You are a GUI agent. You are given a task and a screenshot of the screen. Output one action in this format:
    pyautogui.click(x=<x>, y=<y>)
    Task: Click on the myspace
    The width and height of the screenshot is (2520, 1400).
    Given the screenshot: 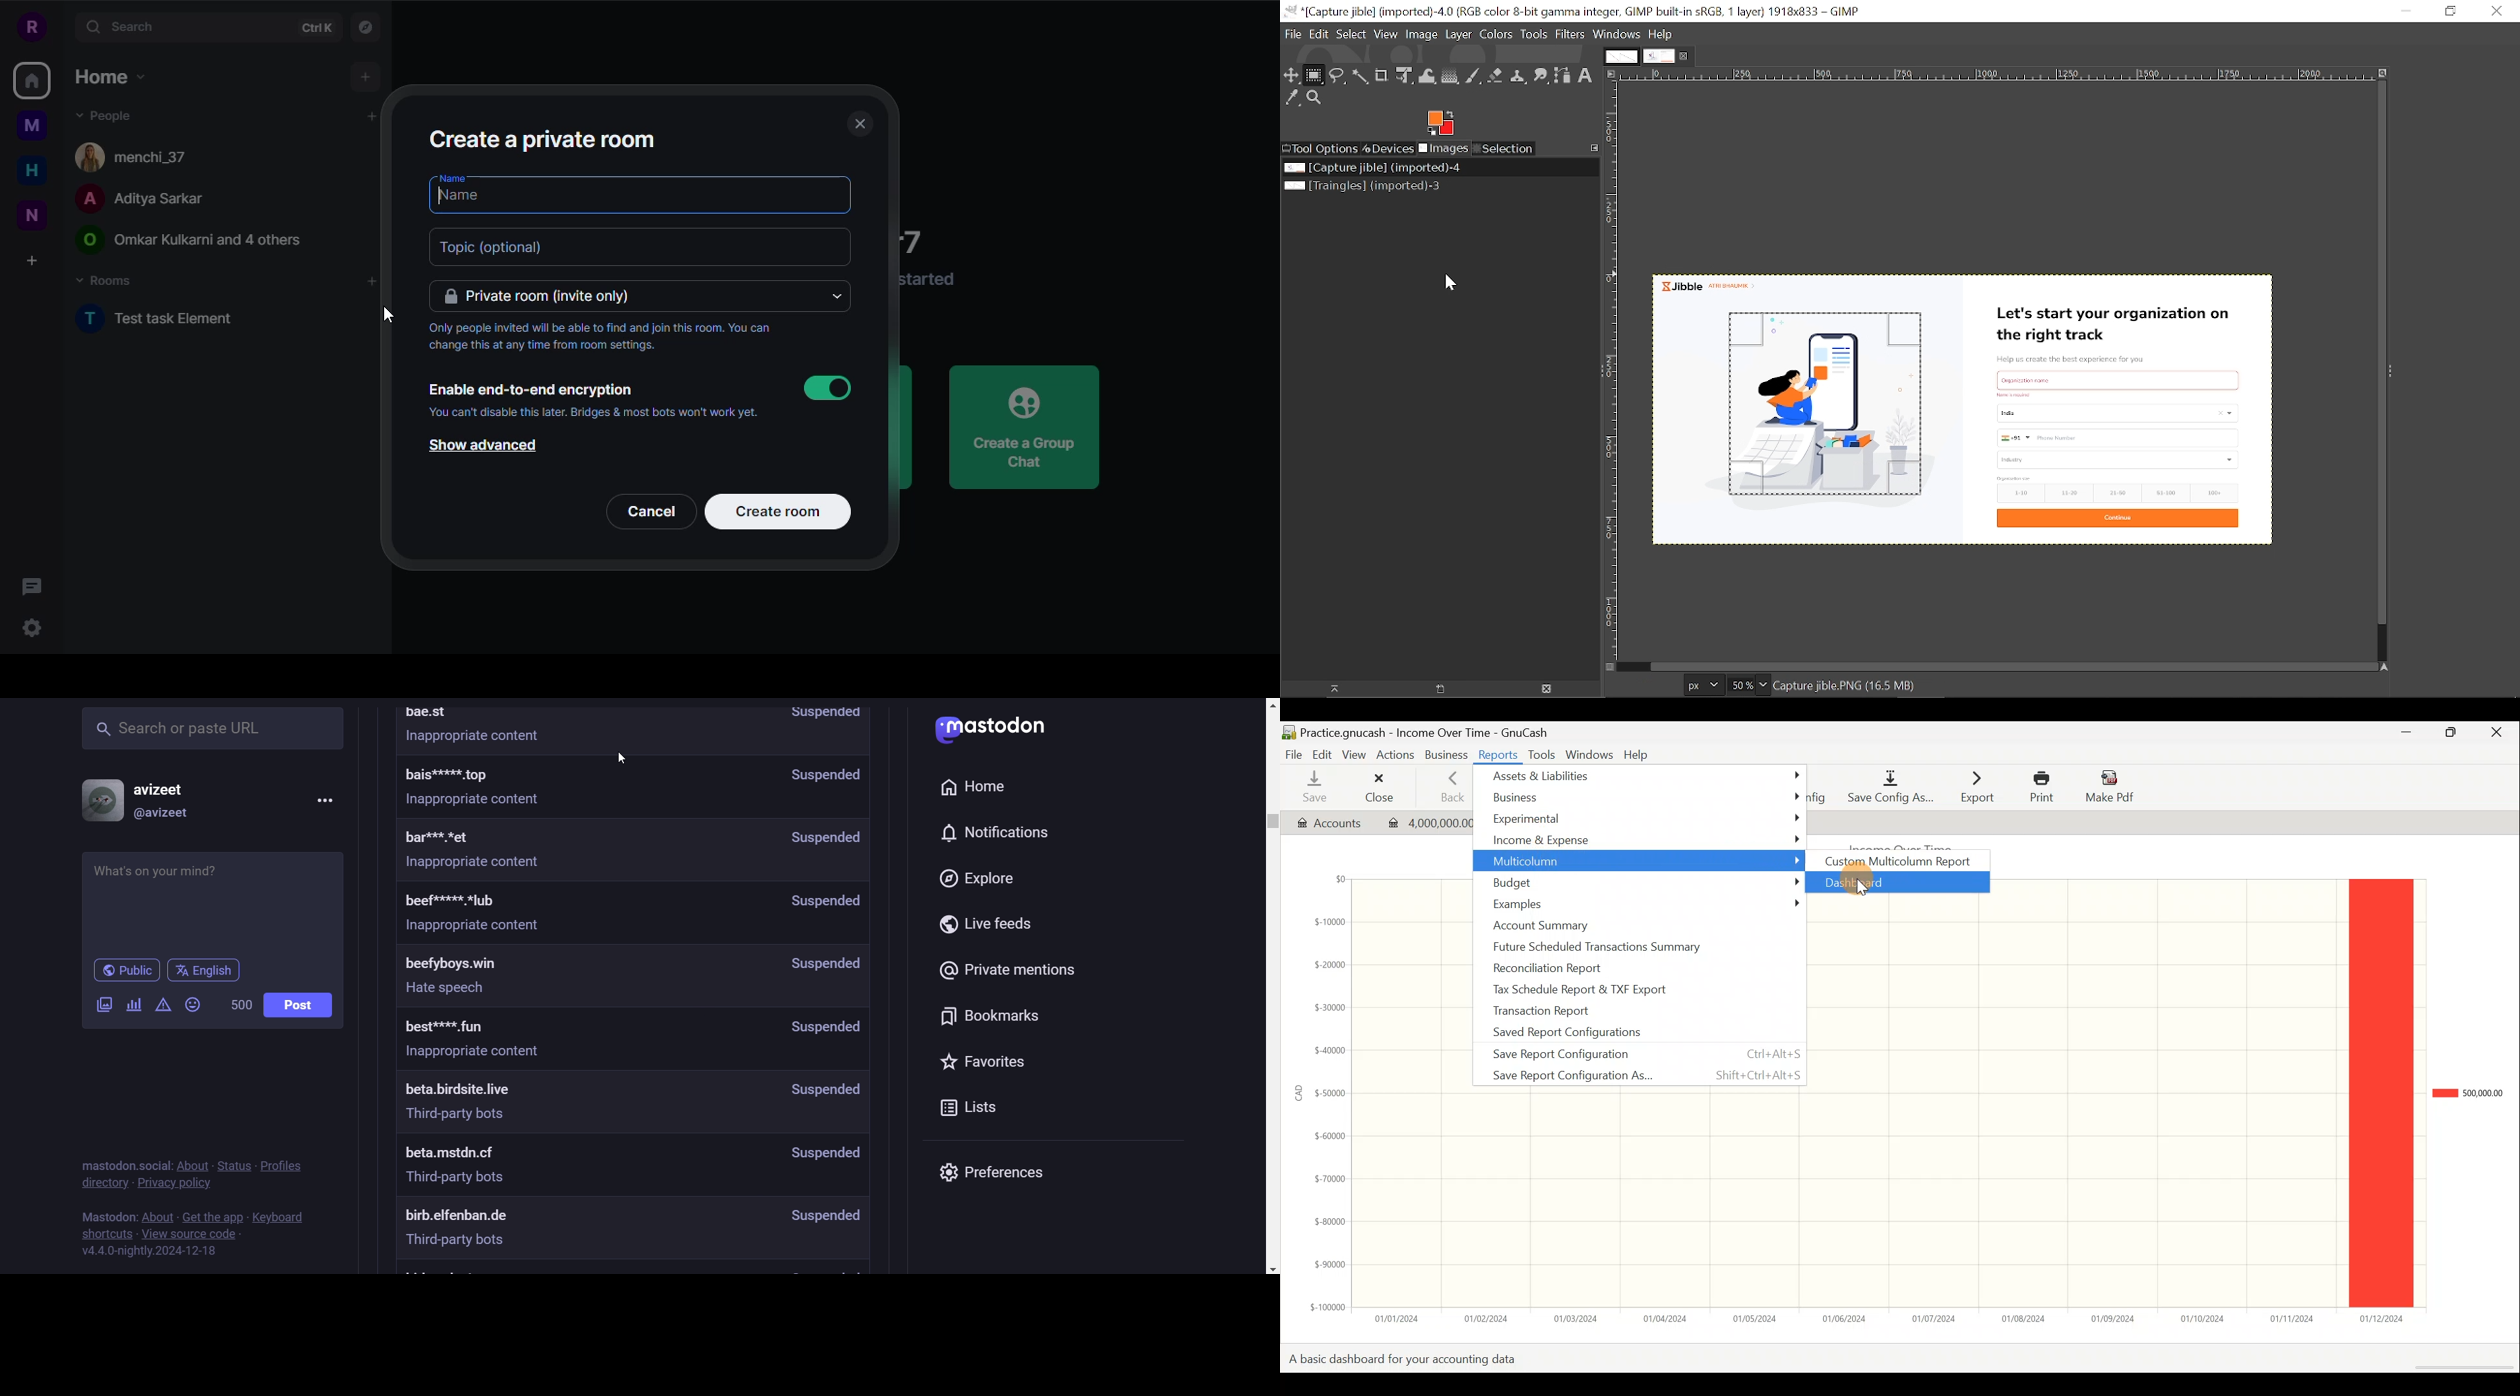 What is the action you would take?
    pyautogui.click(x=32, y=126)
    